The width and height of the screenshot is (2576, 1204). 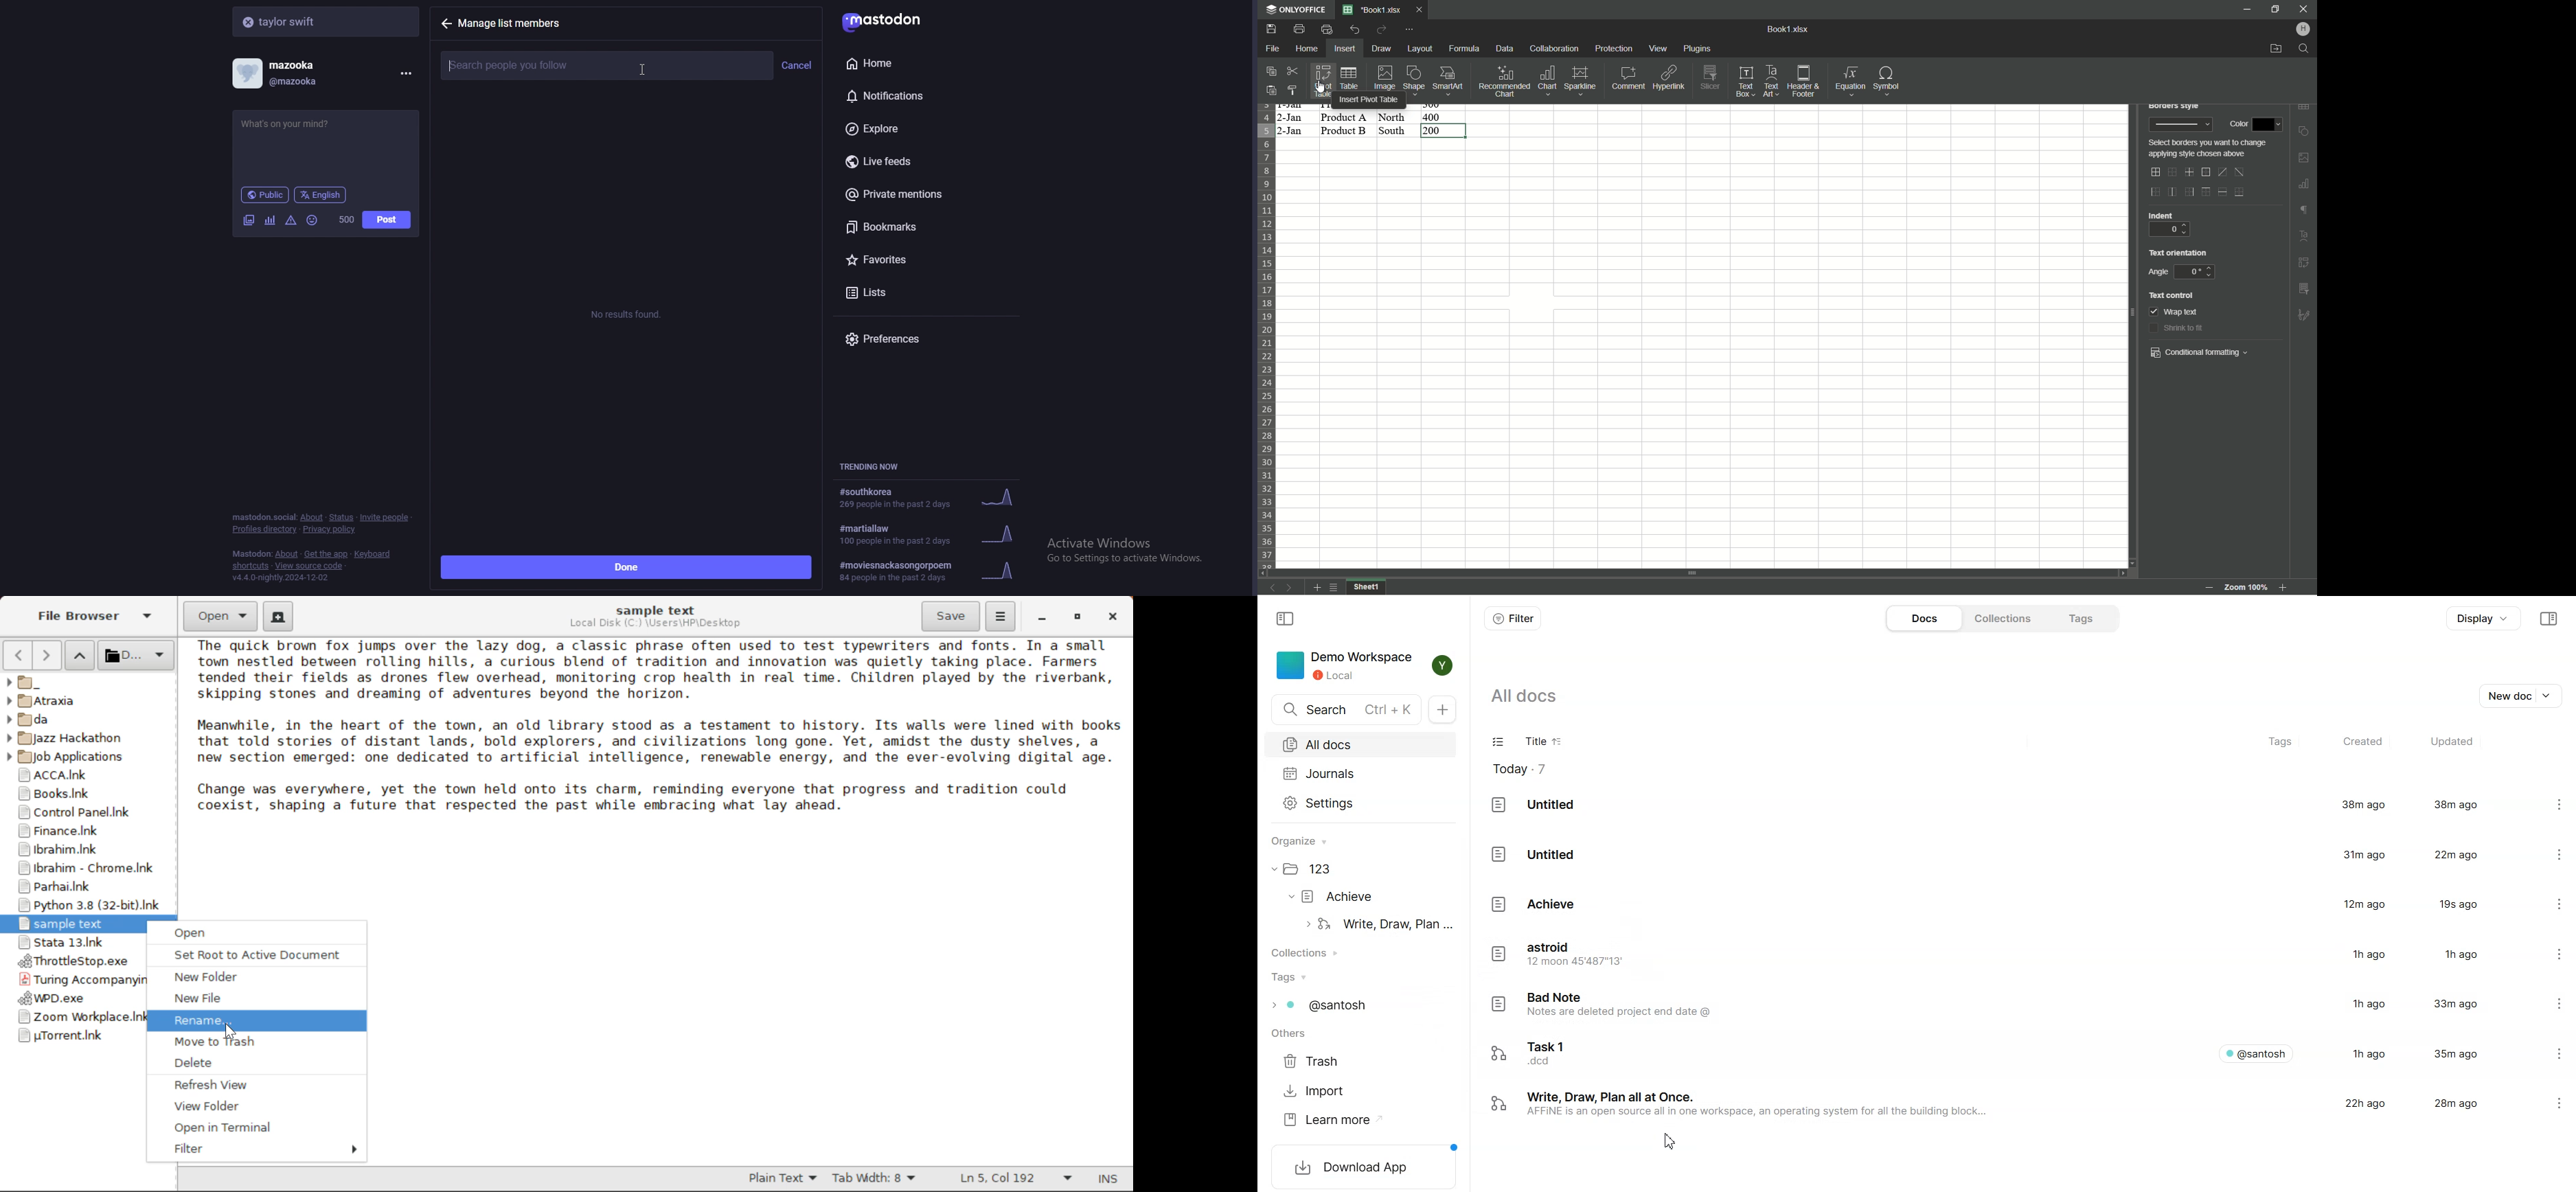 What do you see at coordinates (1264, 572) in the screenshot?
I see `scroll left` at bounding box center [1264, 572].